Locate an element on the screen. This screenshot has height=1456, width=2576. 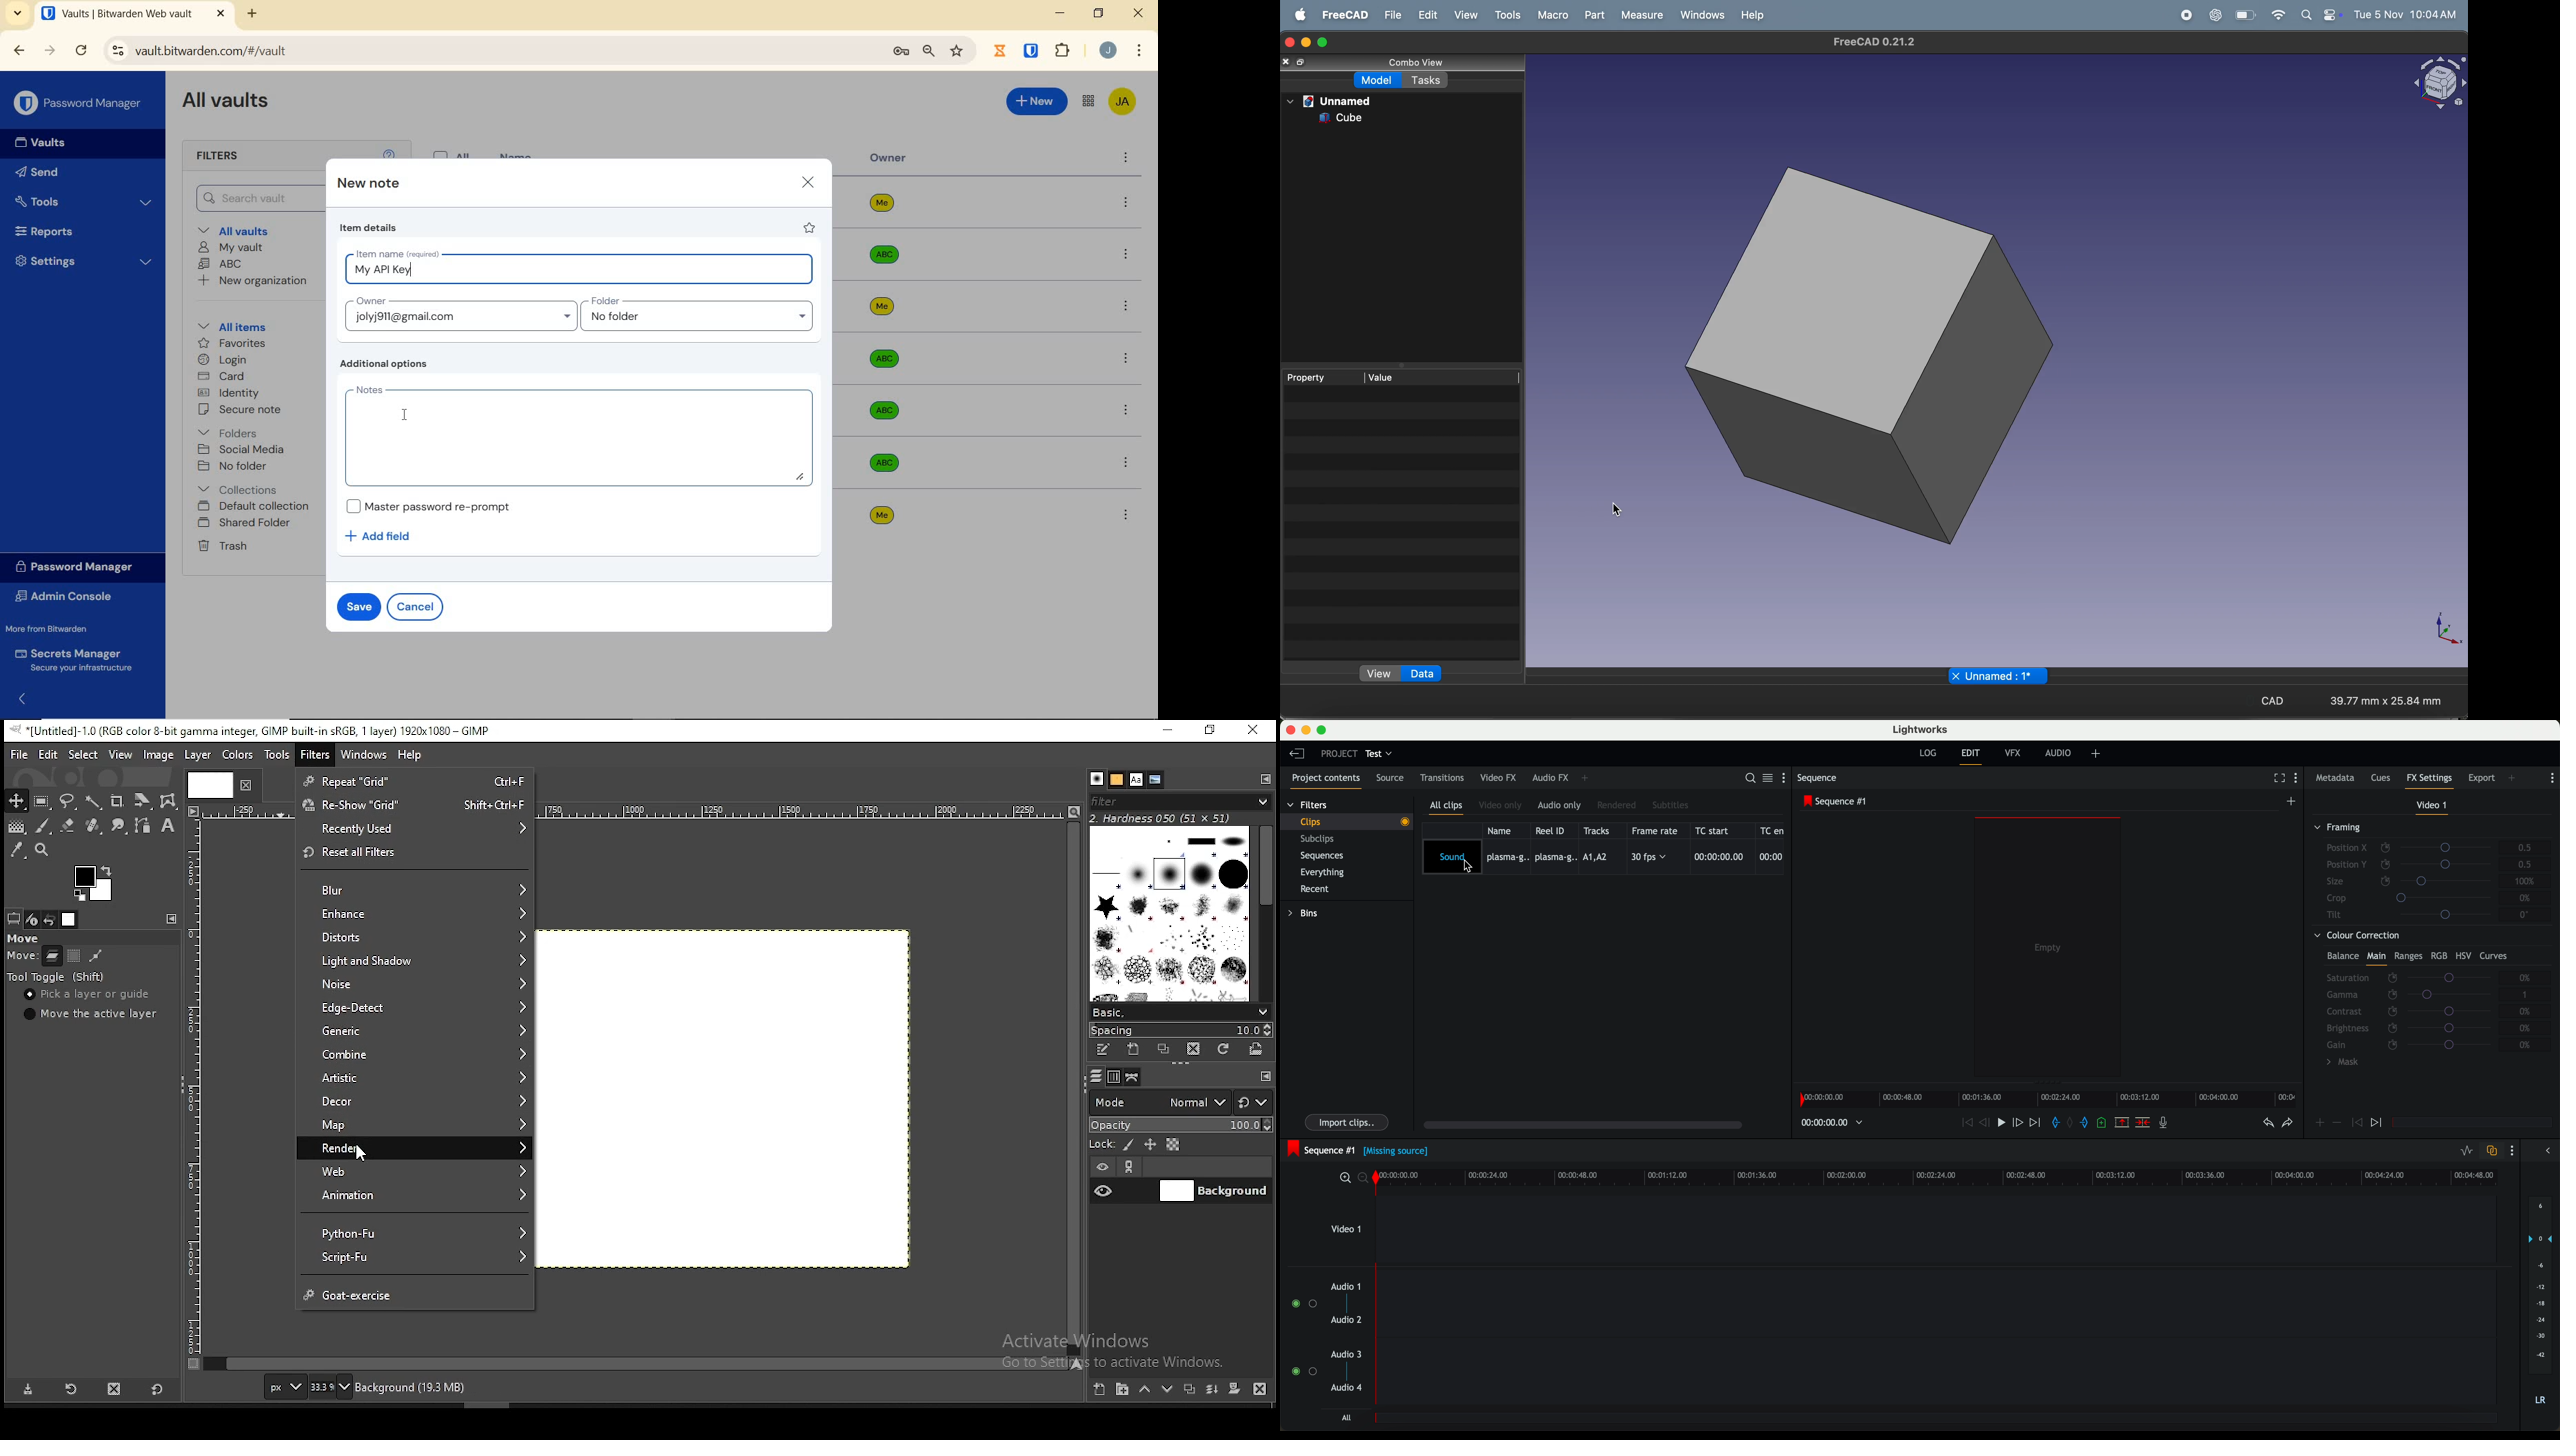
generic is located at coordinates (416, 1031).